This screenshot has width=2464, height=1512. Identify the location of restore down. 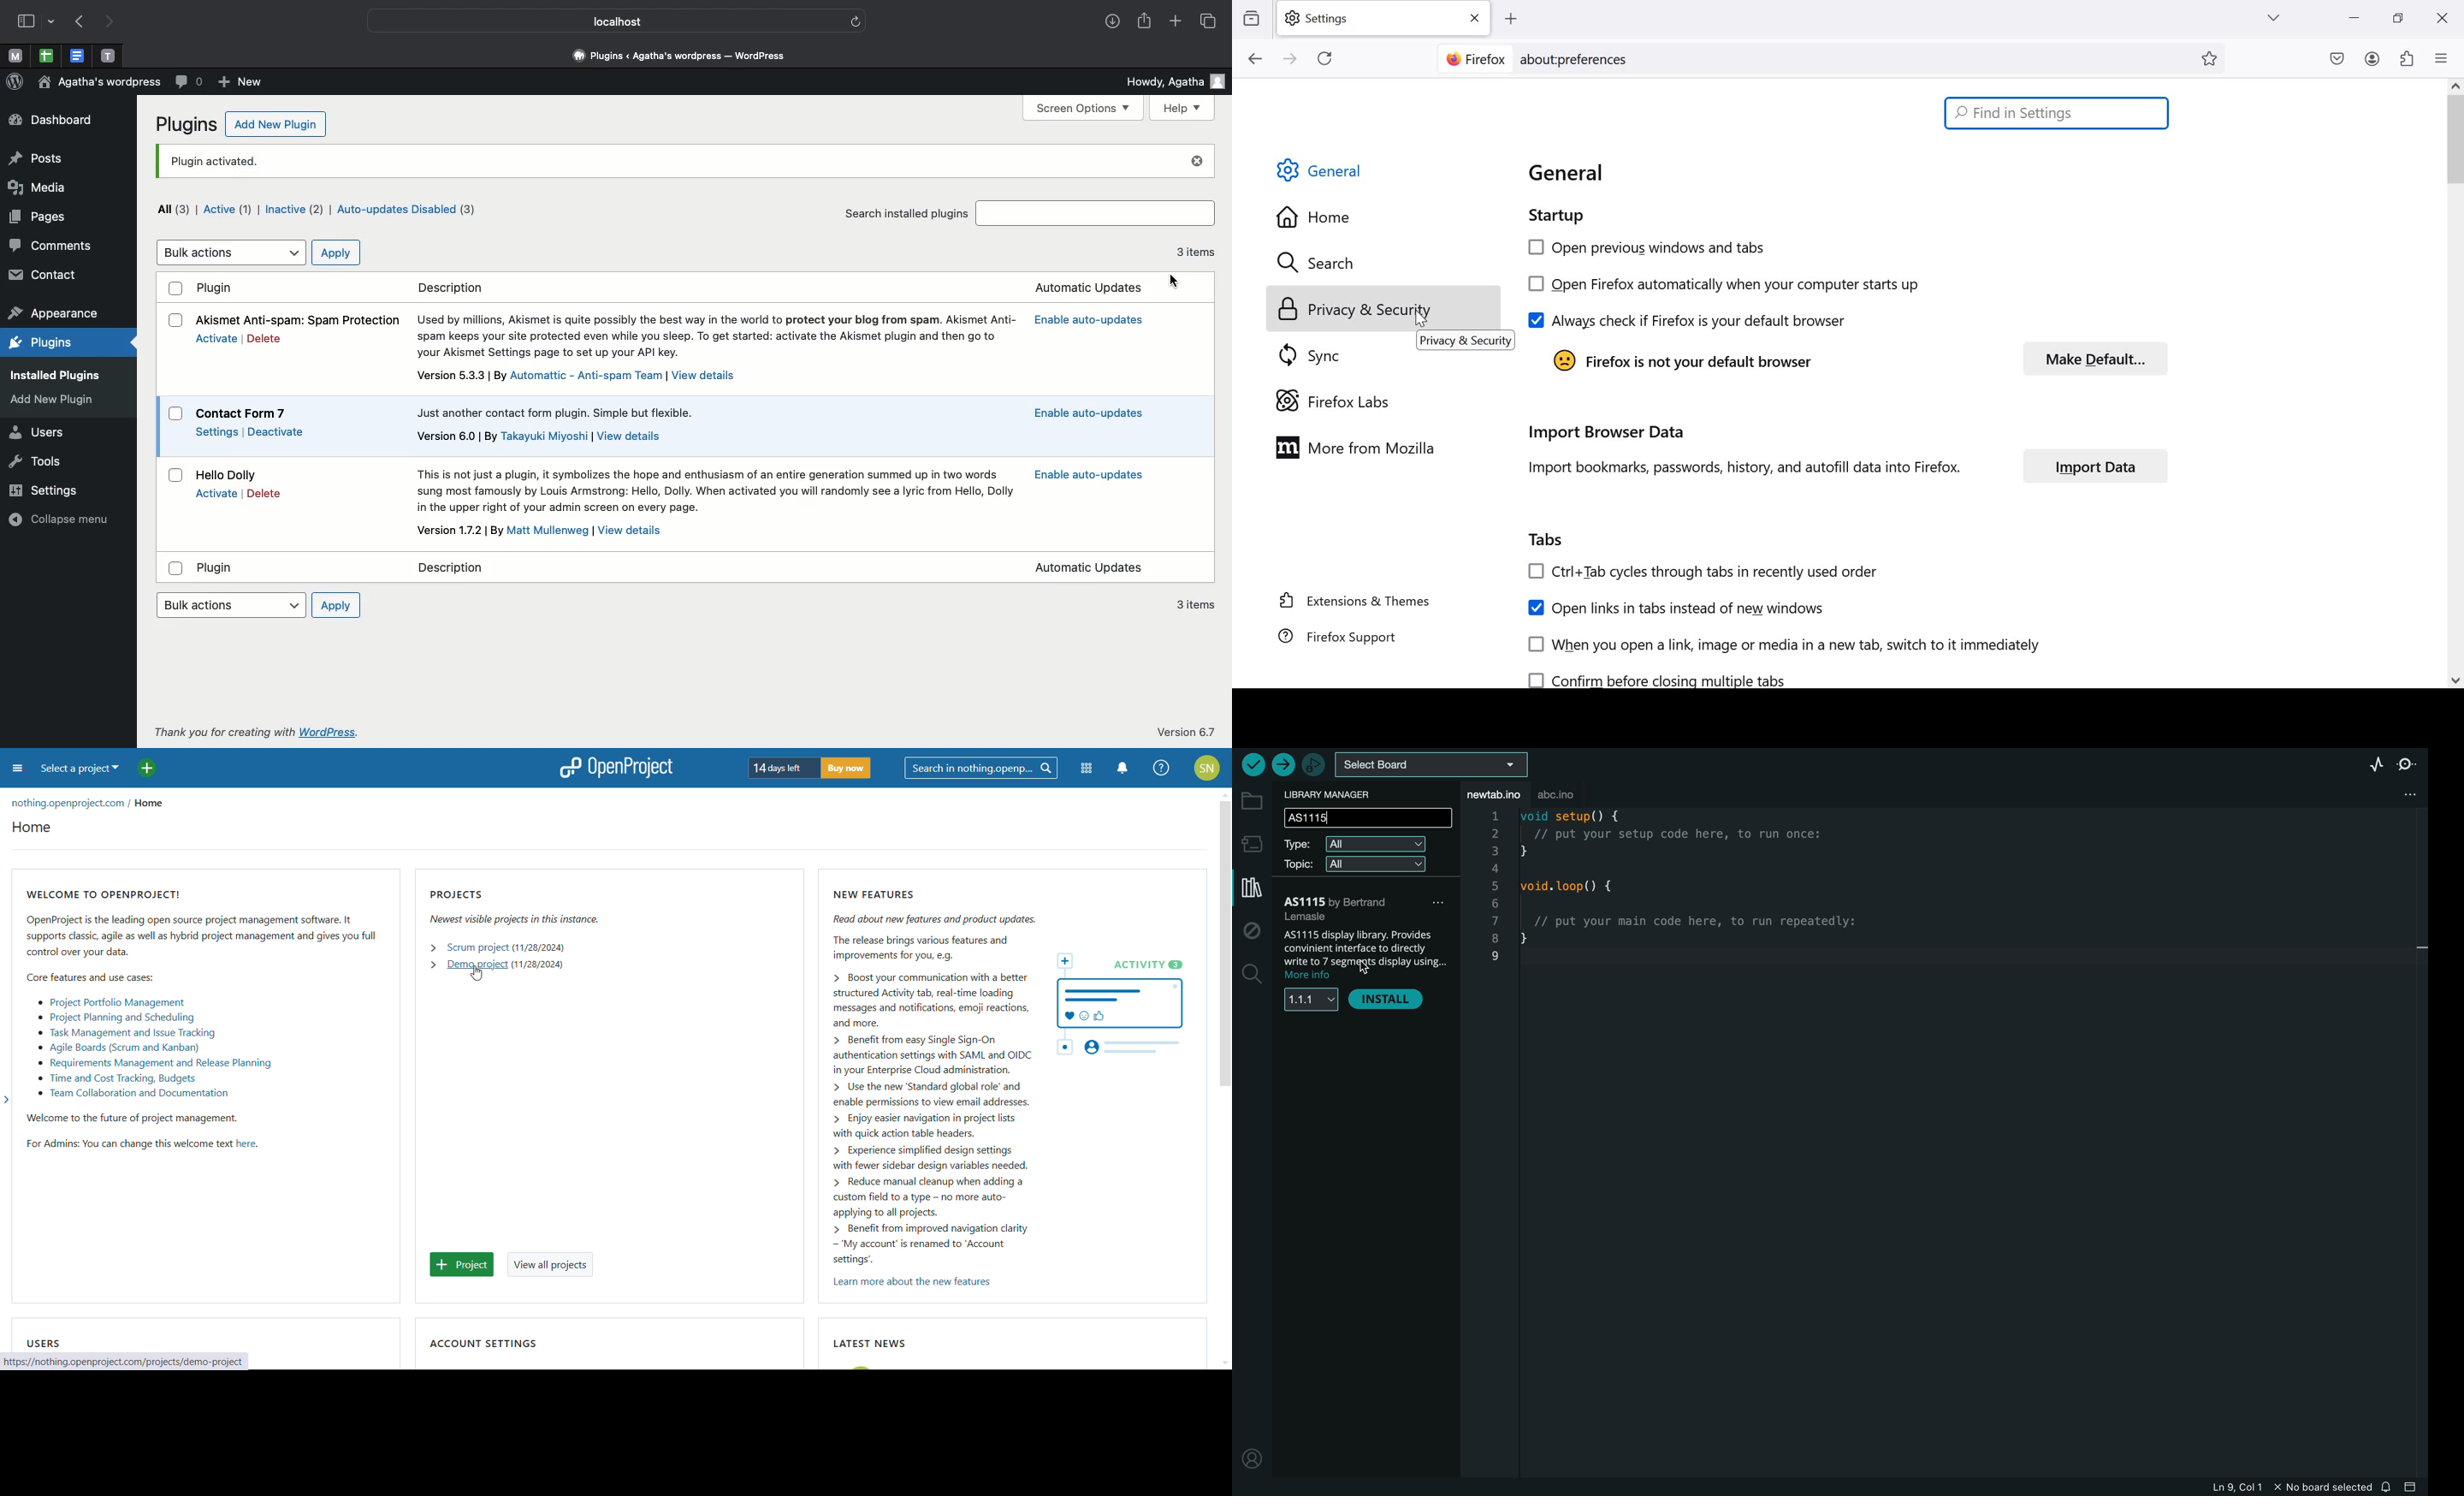
(2399, 17).